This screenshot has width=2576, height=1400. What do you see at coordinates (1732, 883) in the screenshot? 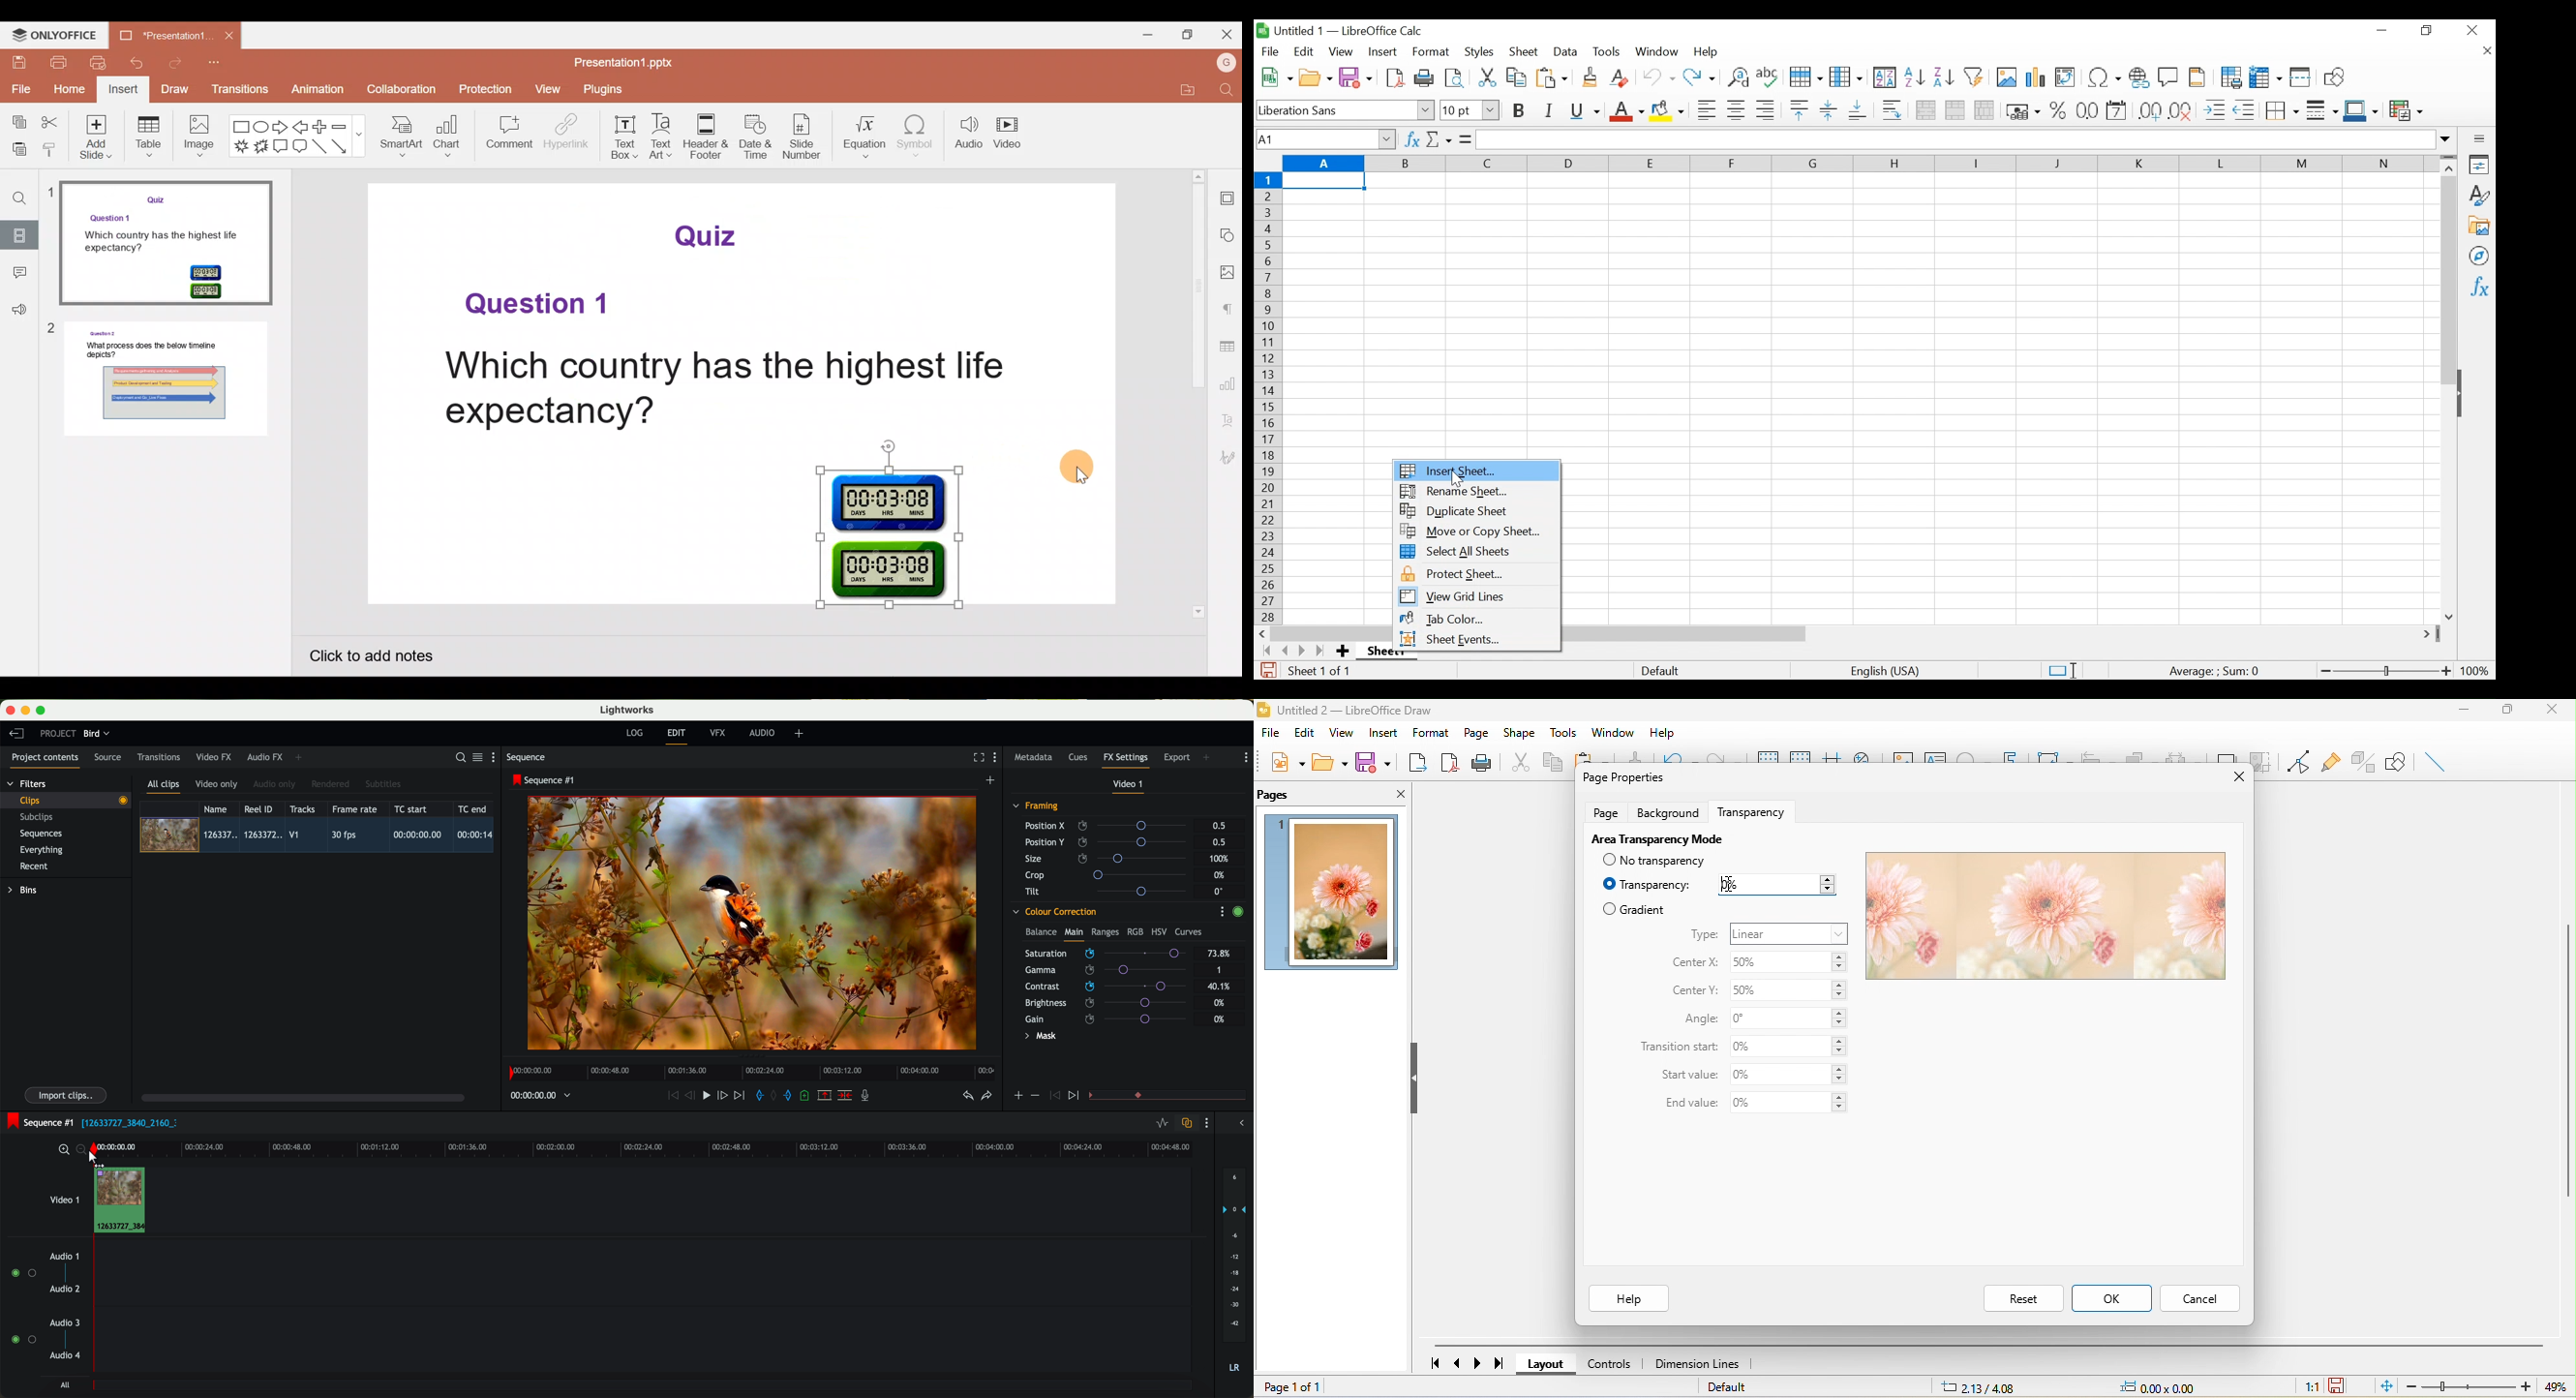
I see `cursor movement` at bounding box center [1732, 883].